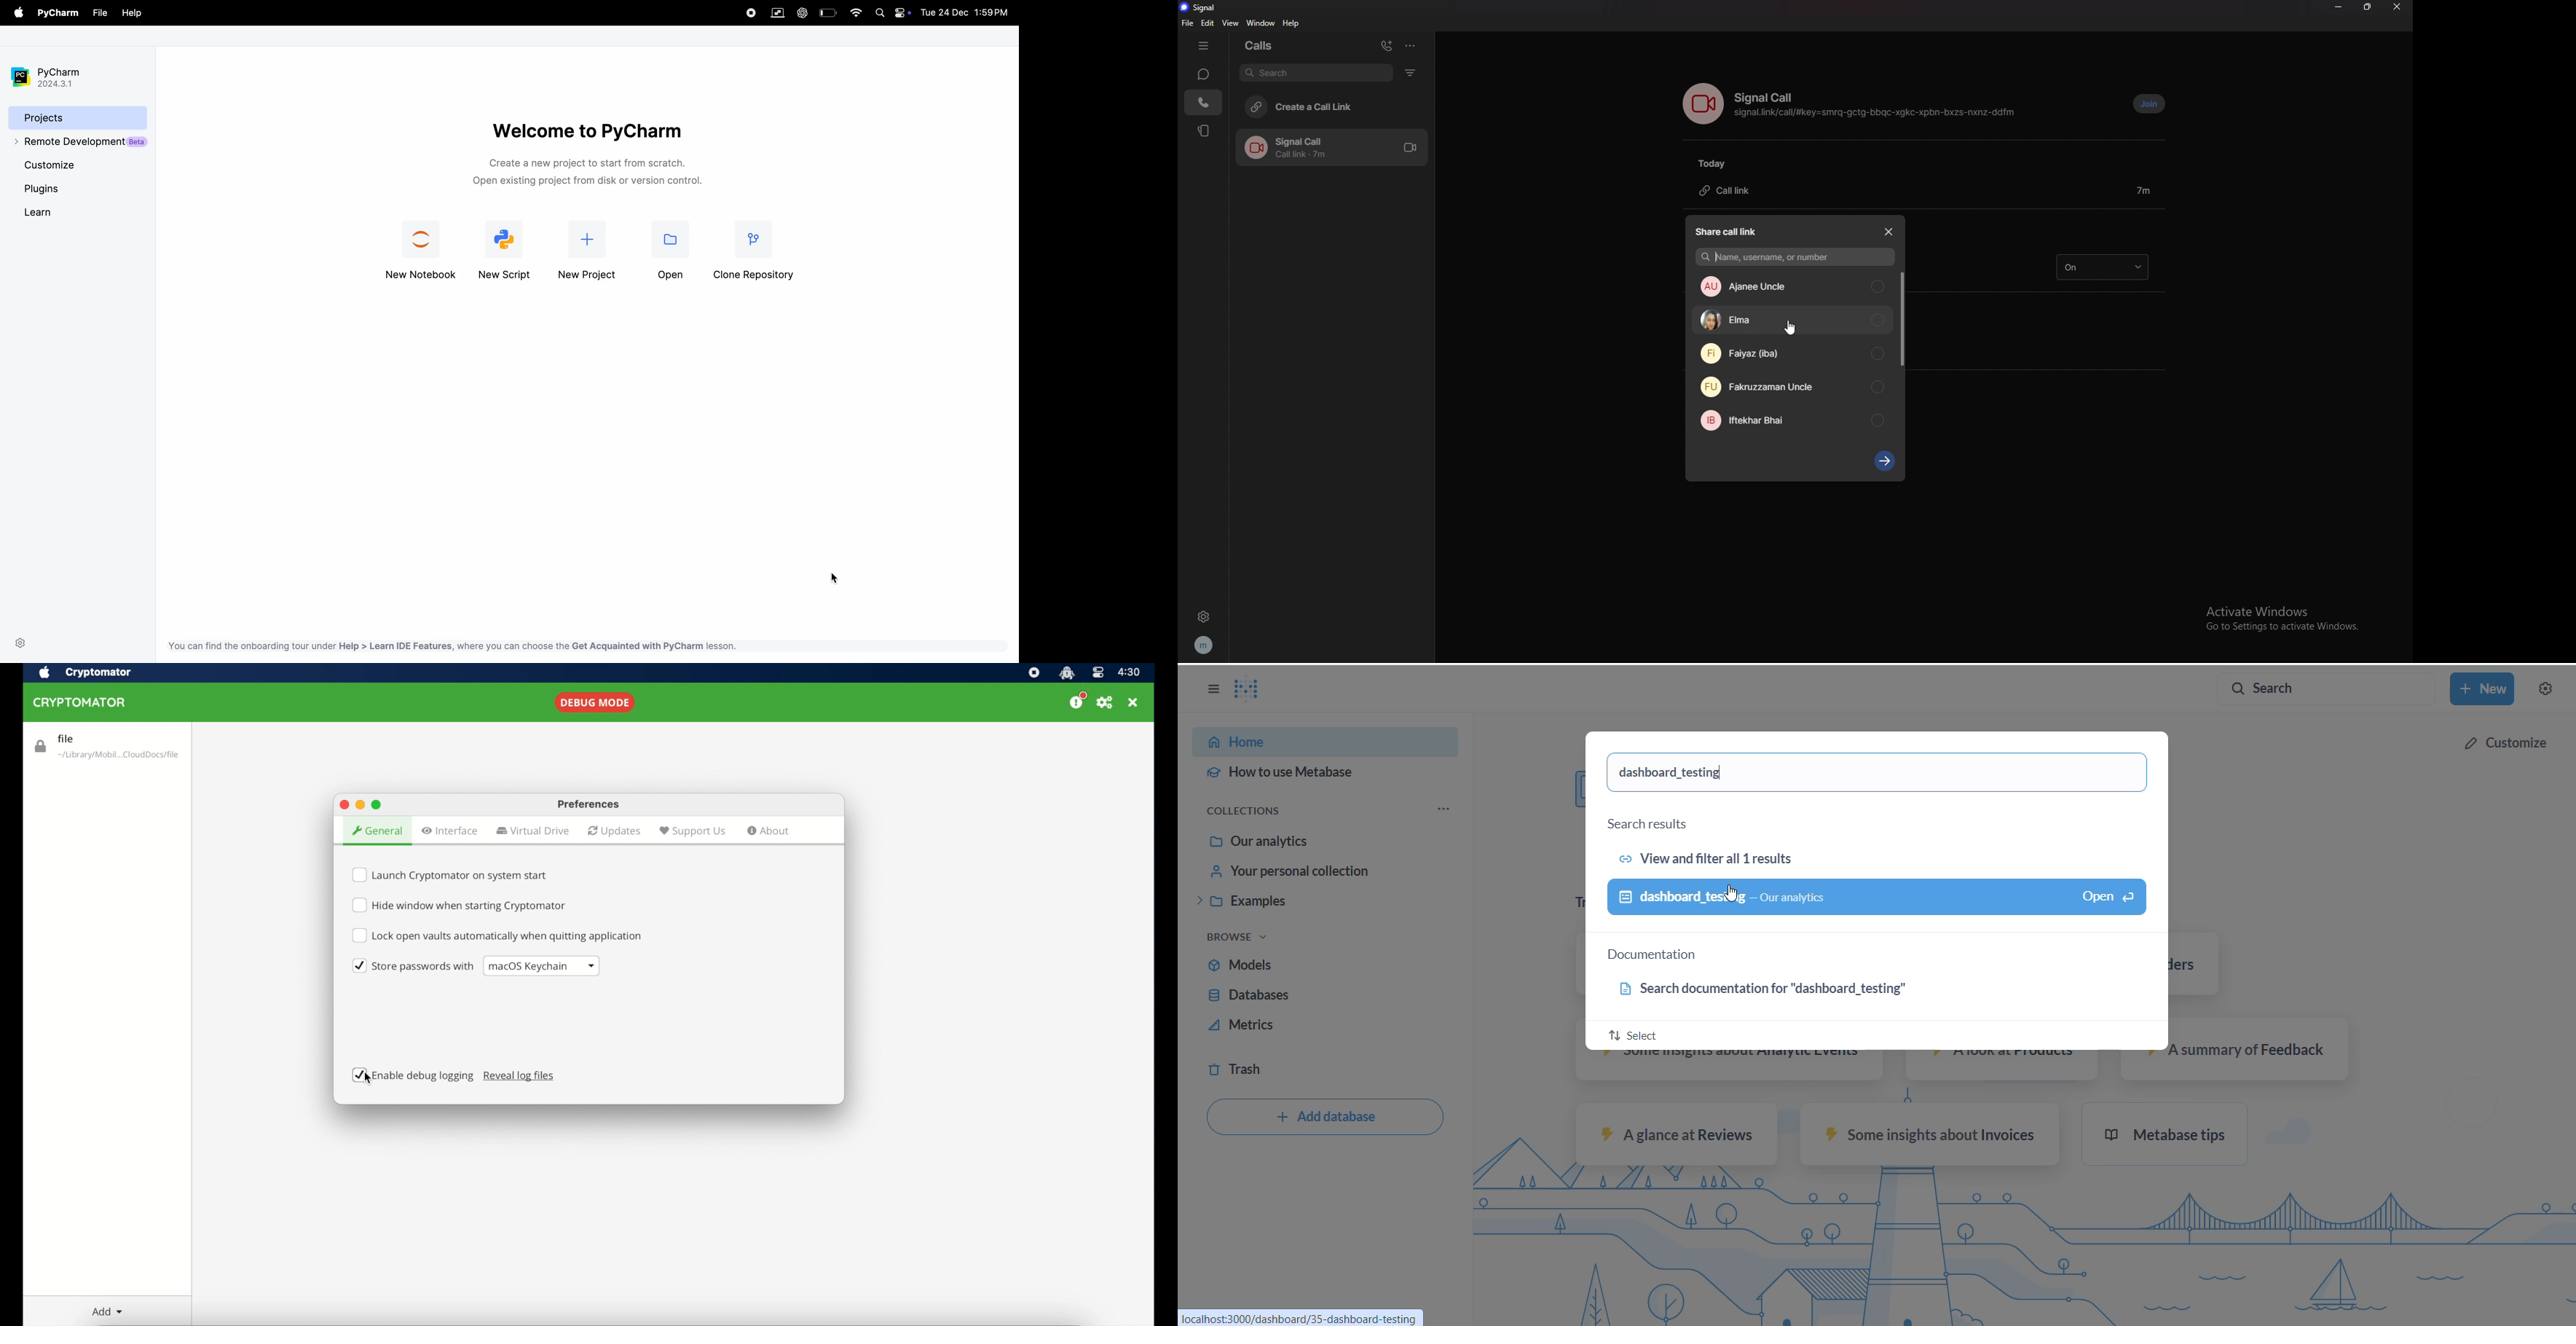  I want to click on Customize, so click(55, 167).